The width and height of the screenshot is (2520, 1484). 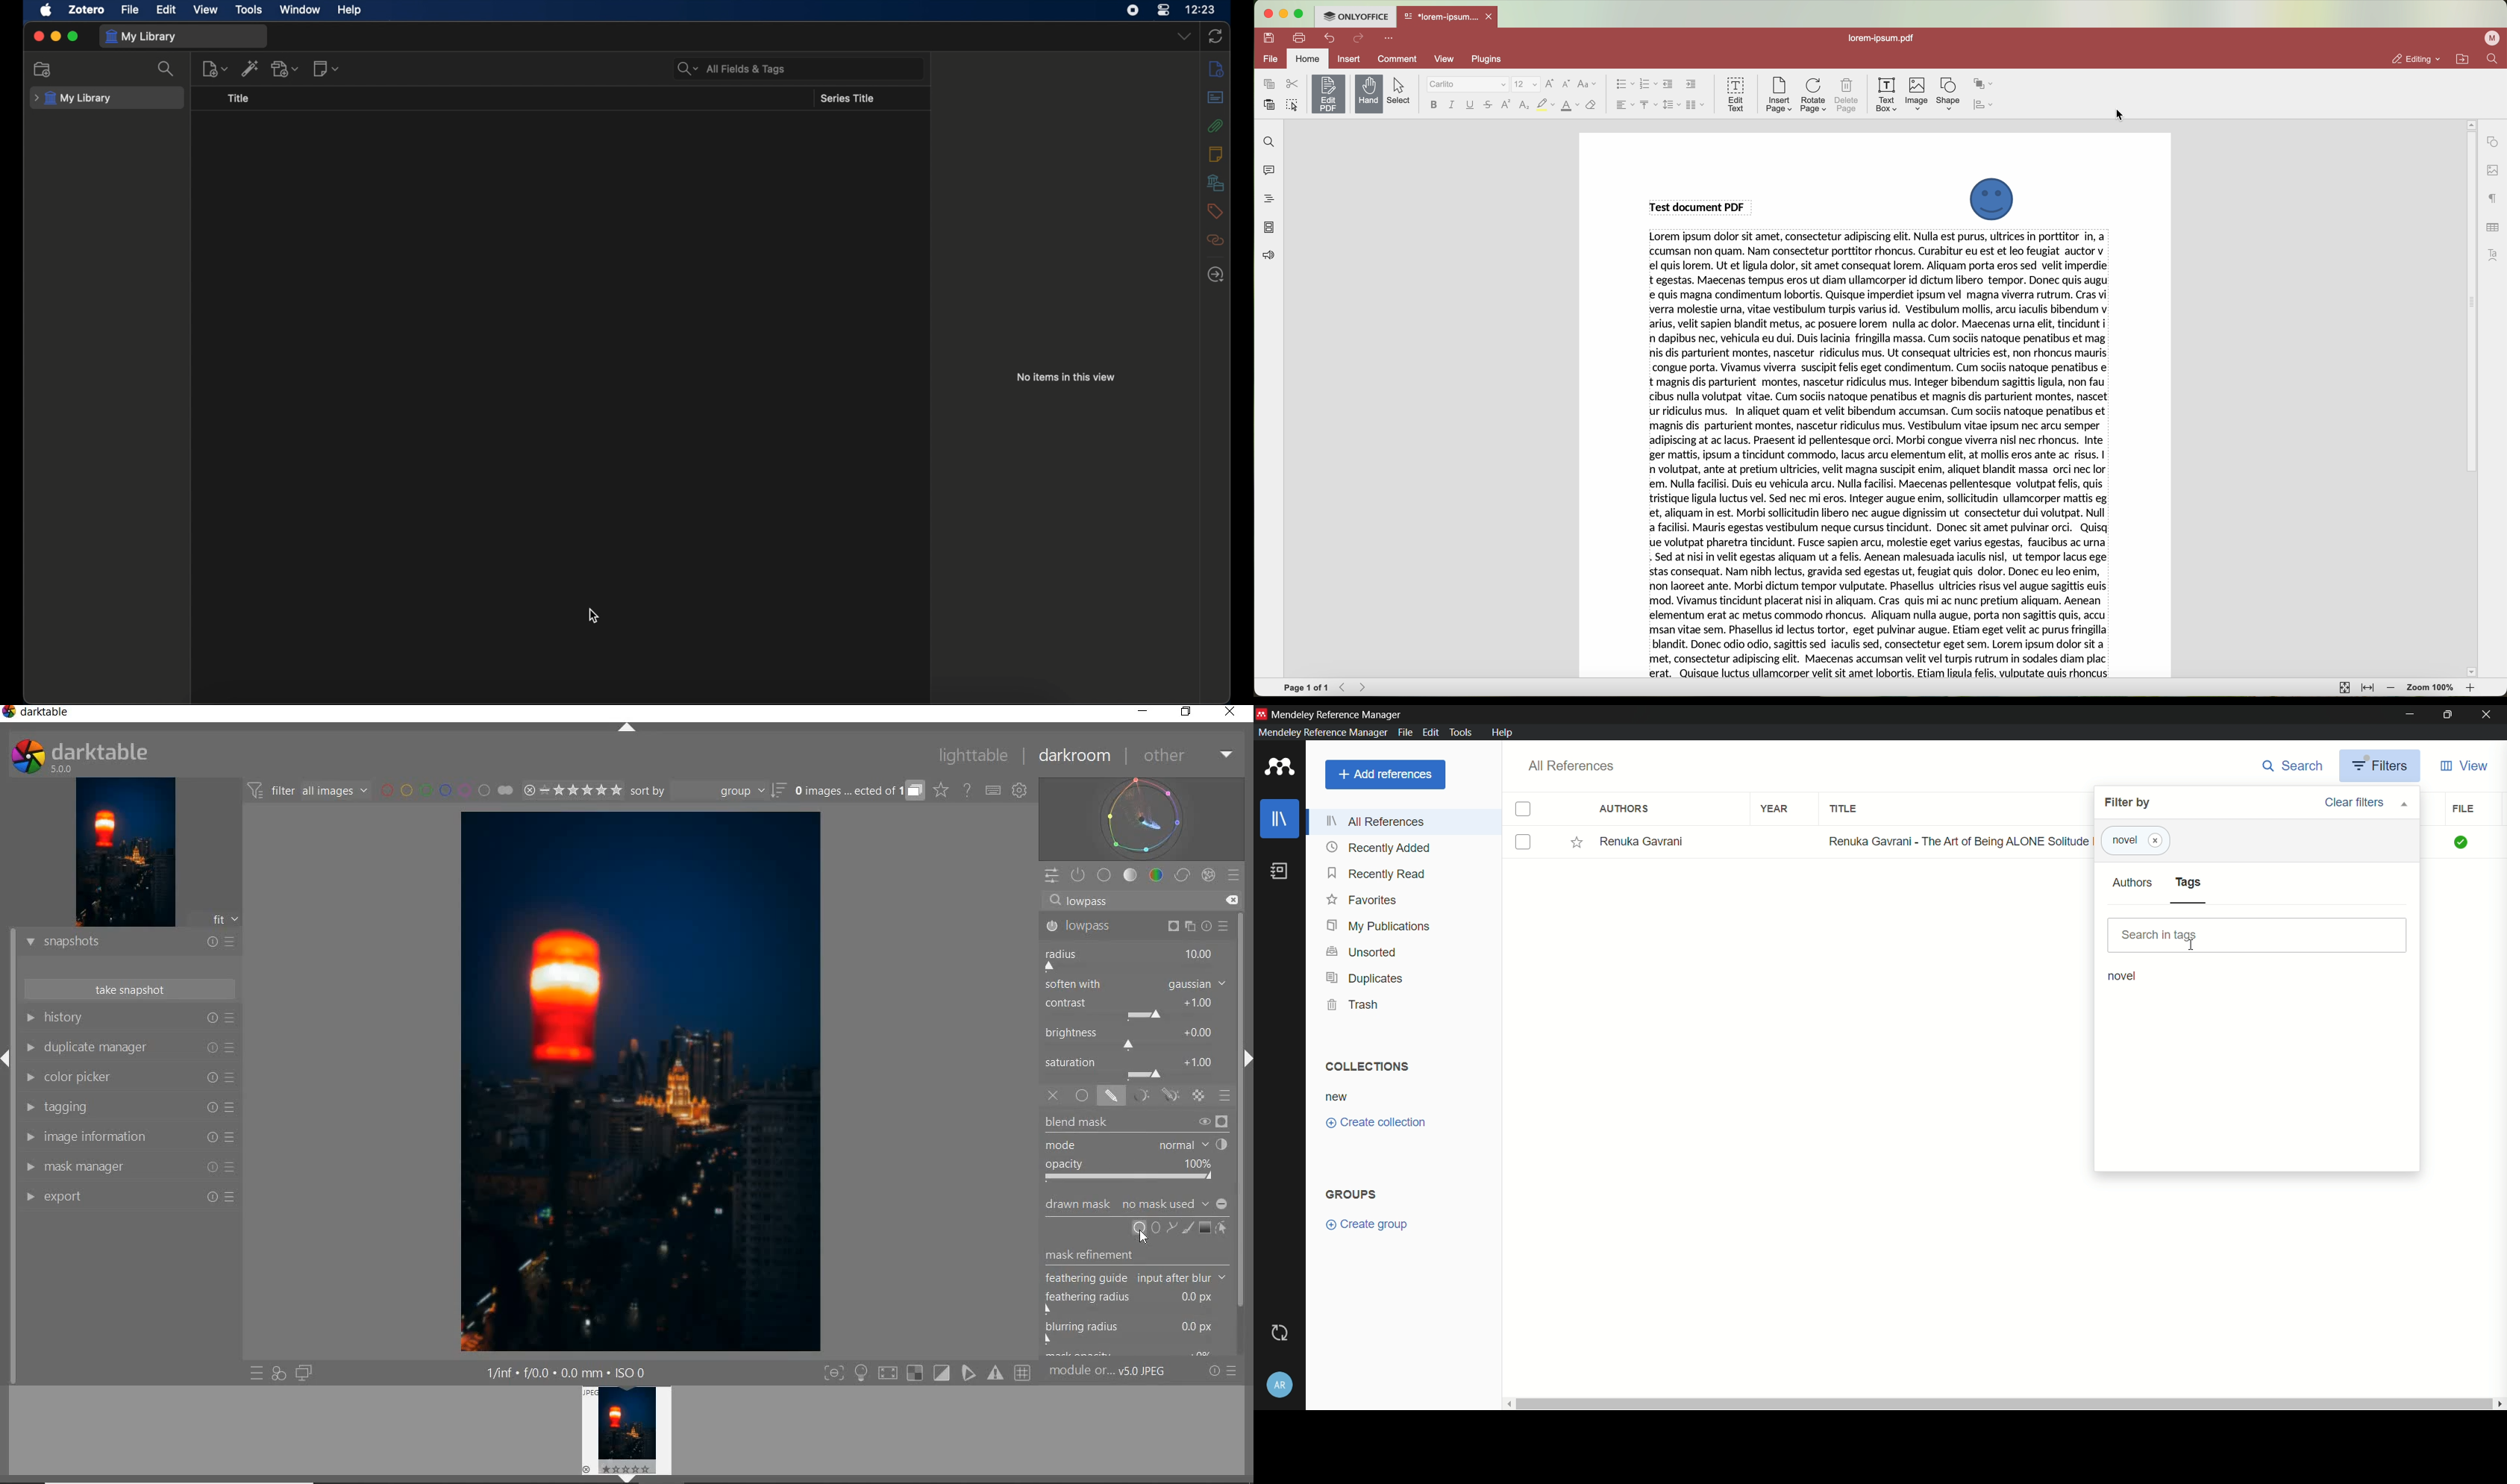 I want to click on minimize, so click(x=56, y=36).